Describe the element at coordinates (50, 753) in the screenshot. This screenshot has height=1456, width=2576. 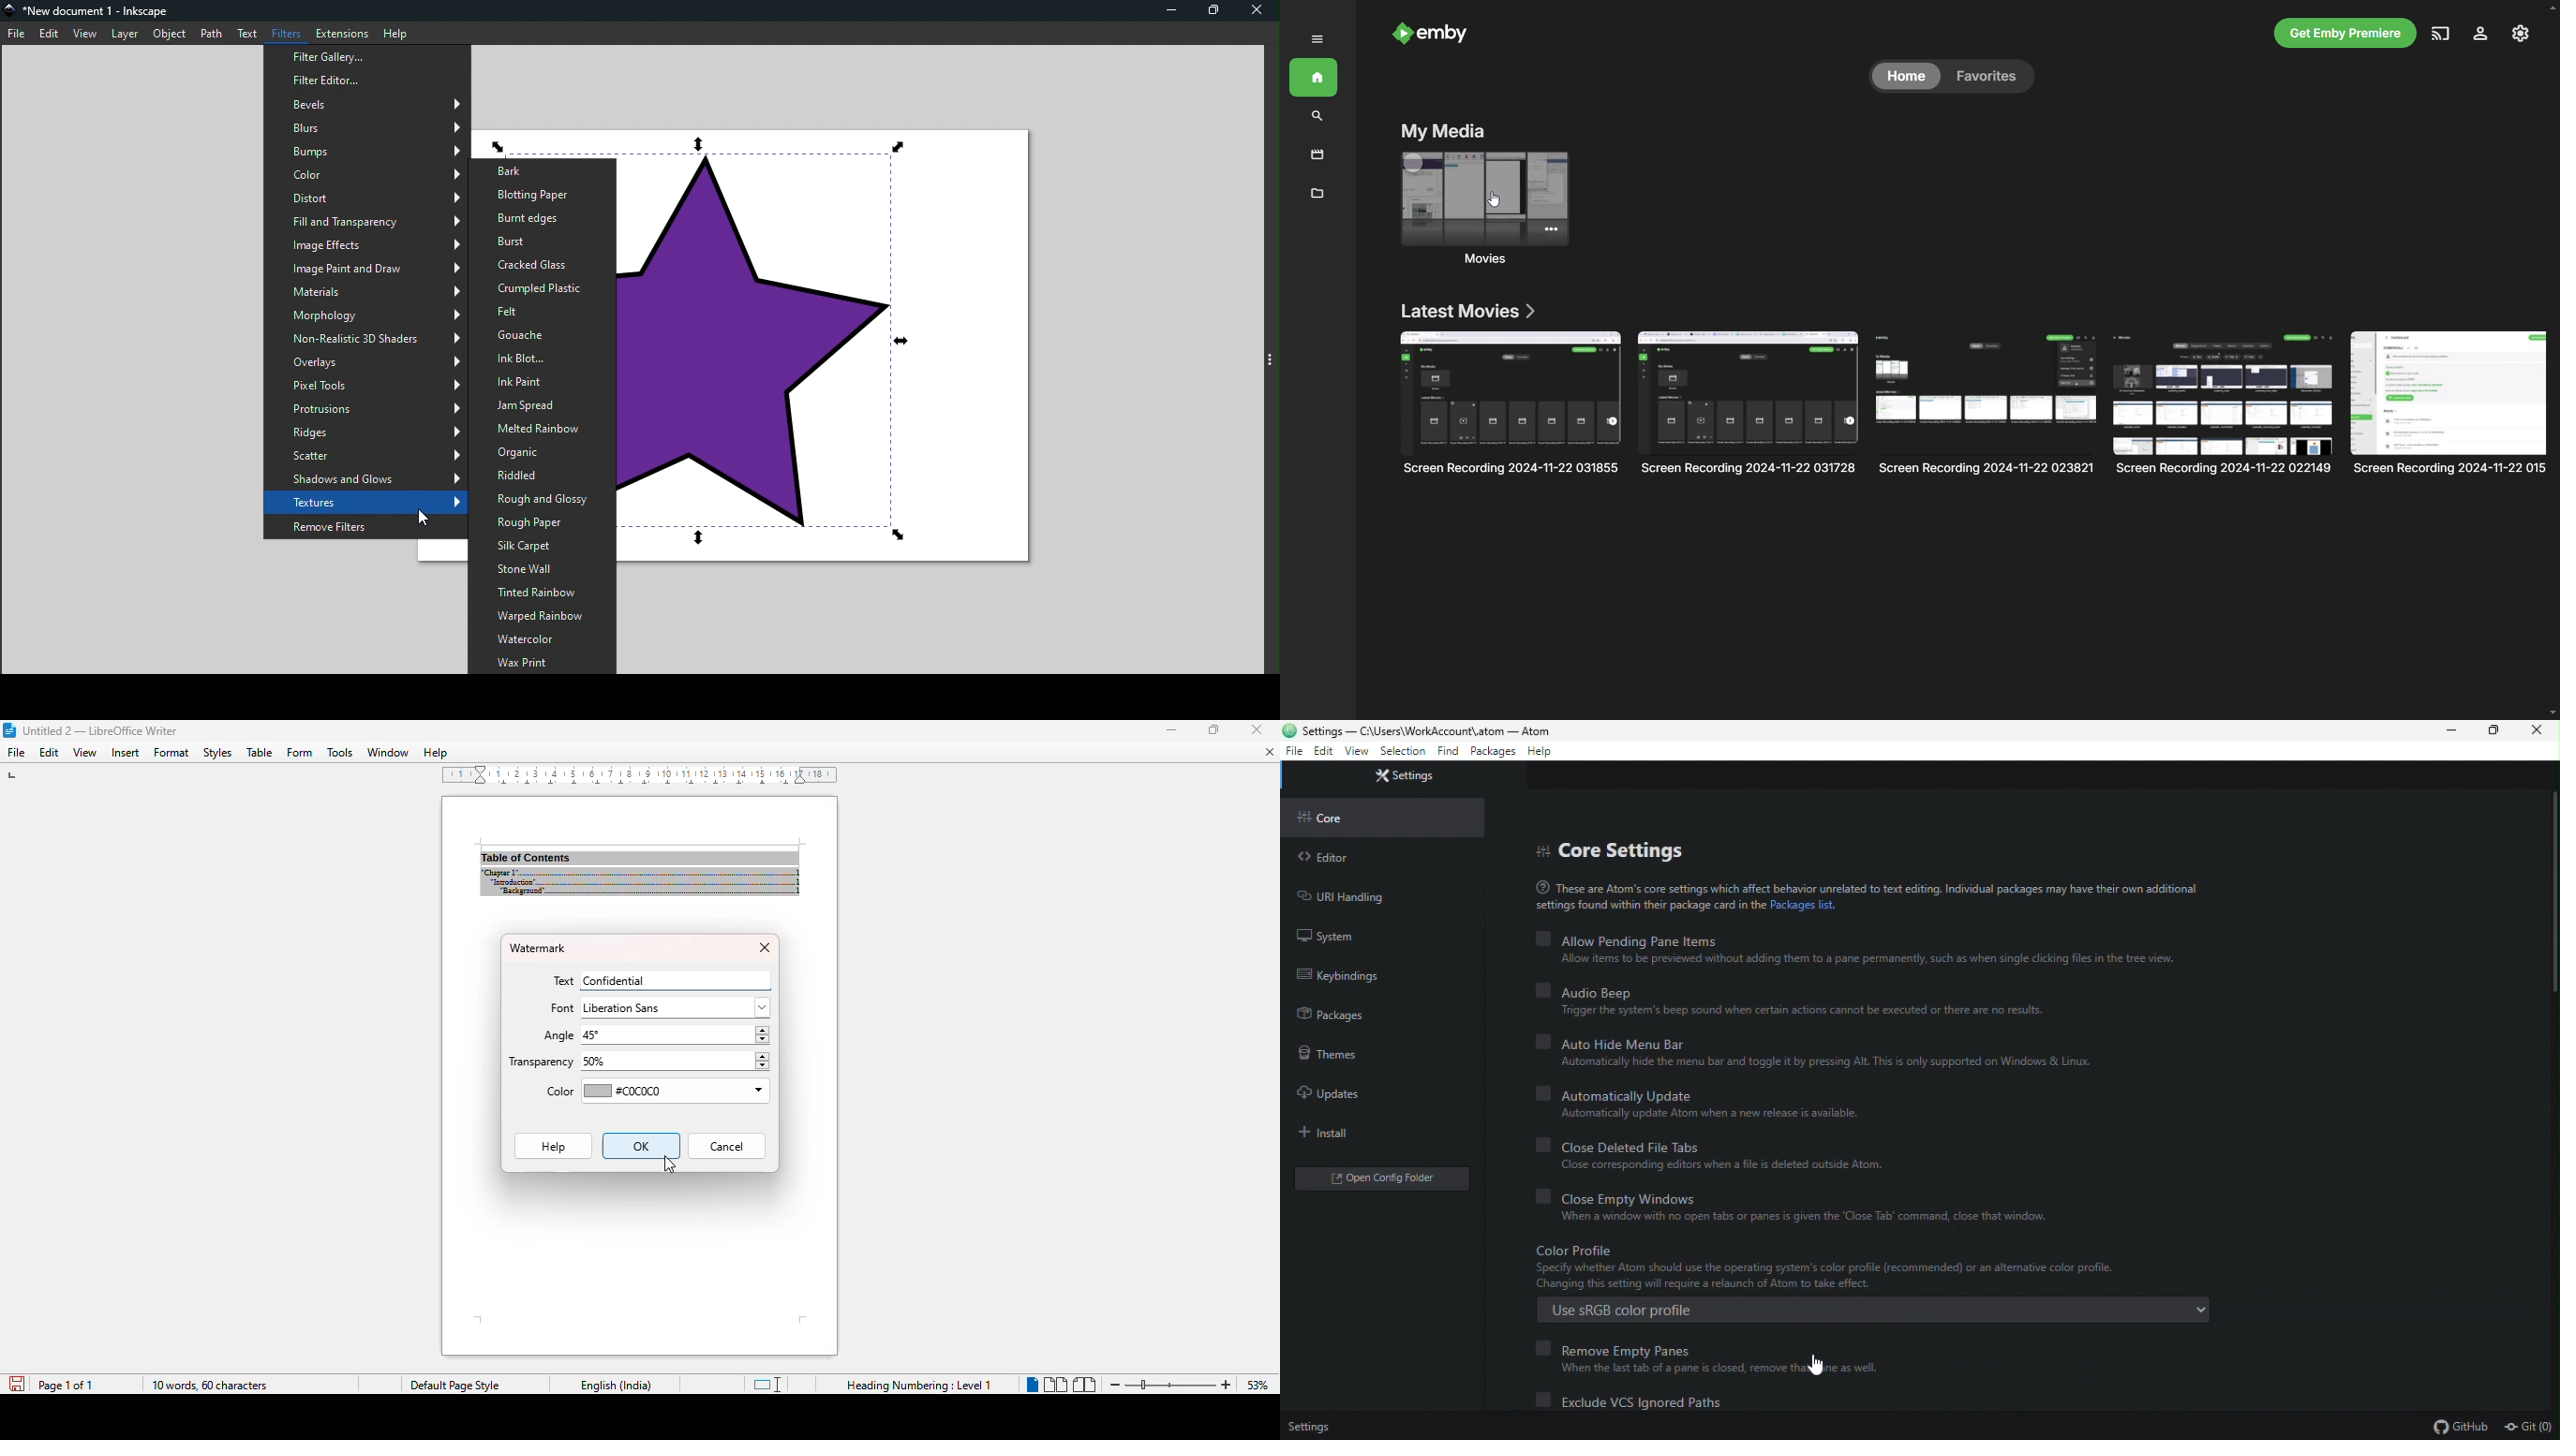
I see `edit` at that location.